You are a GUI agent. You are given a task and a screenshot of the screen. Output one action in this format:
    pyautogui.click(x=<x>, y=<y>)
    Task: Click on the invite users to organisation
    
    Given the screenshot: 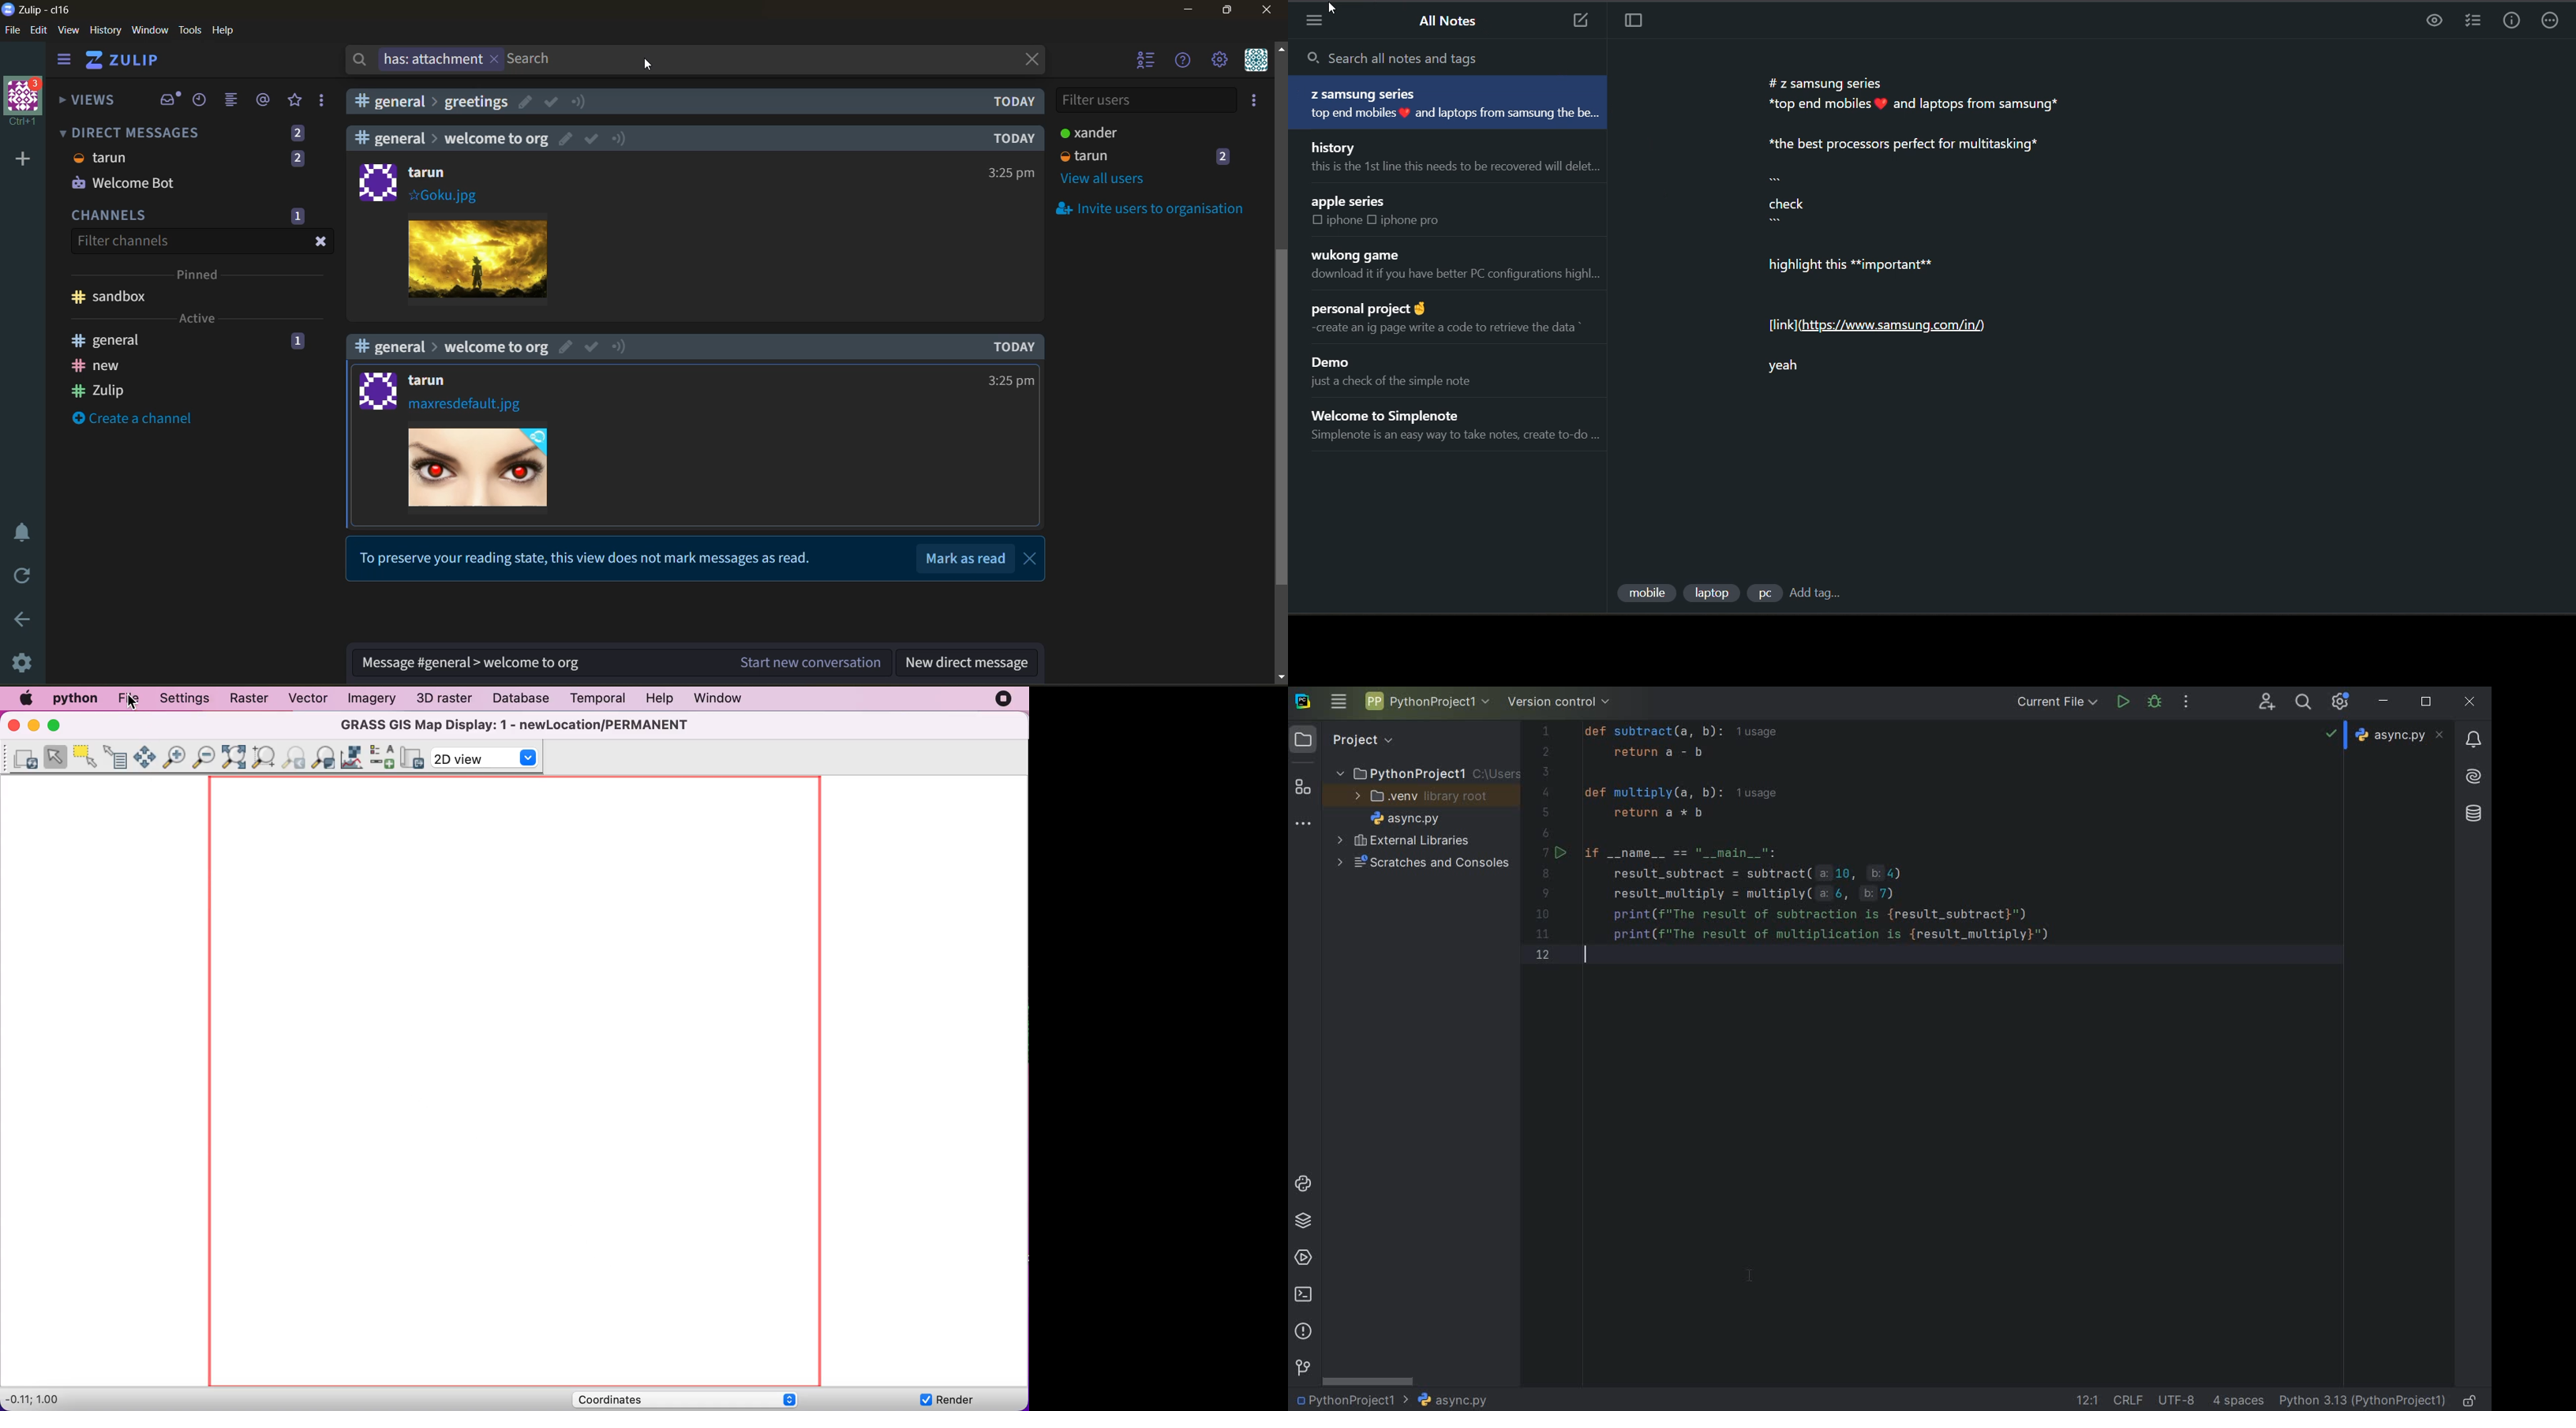 What is the action you would take?
    pyautogui.click(x=1255, y=100)
    